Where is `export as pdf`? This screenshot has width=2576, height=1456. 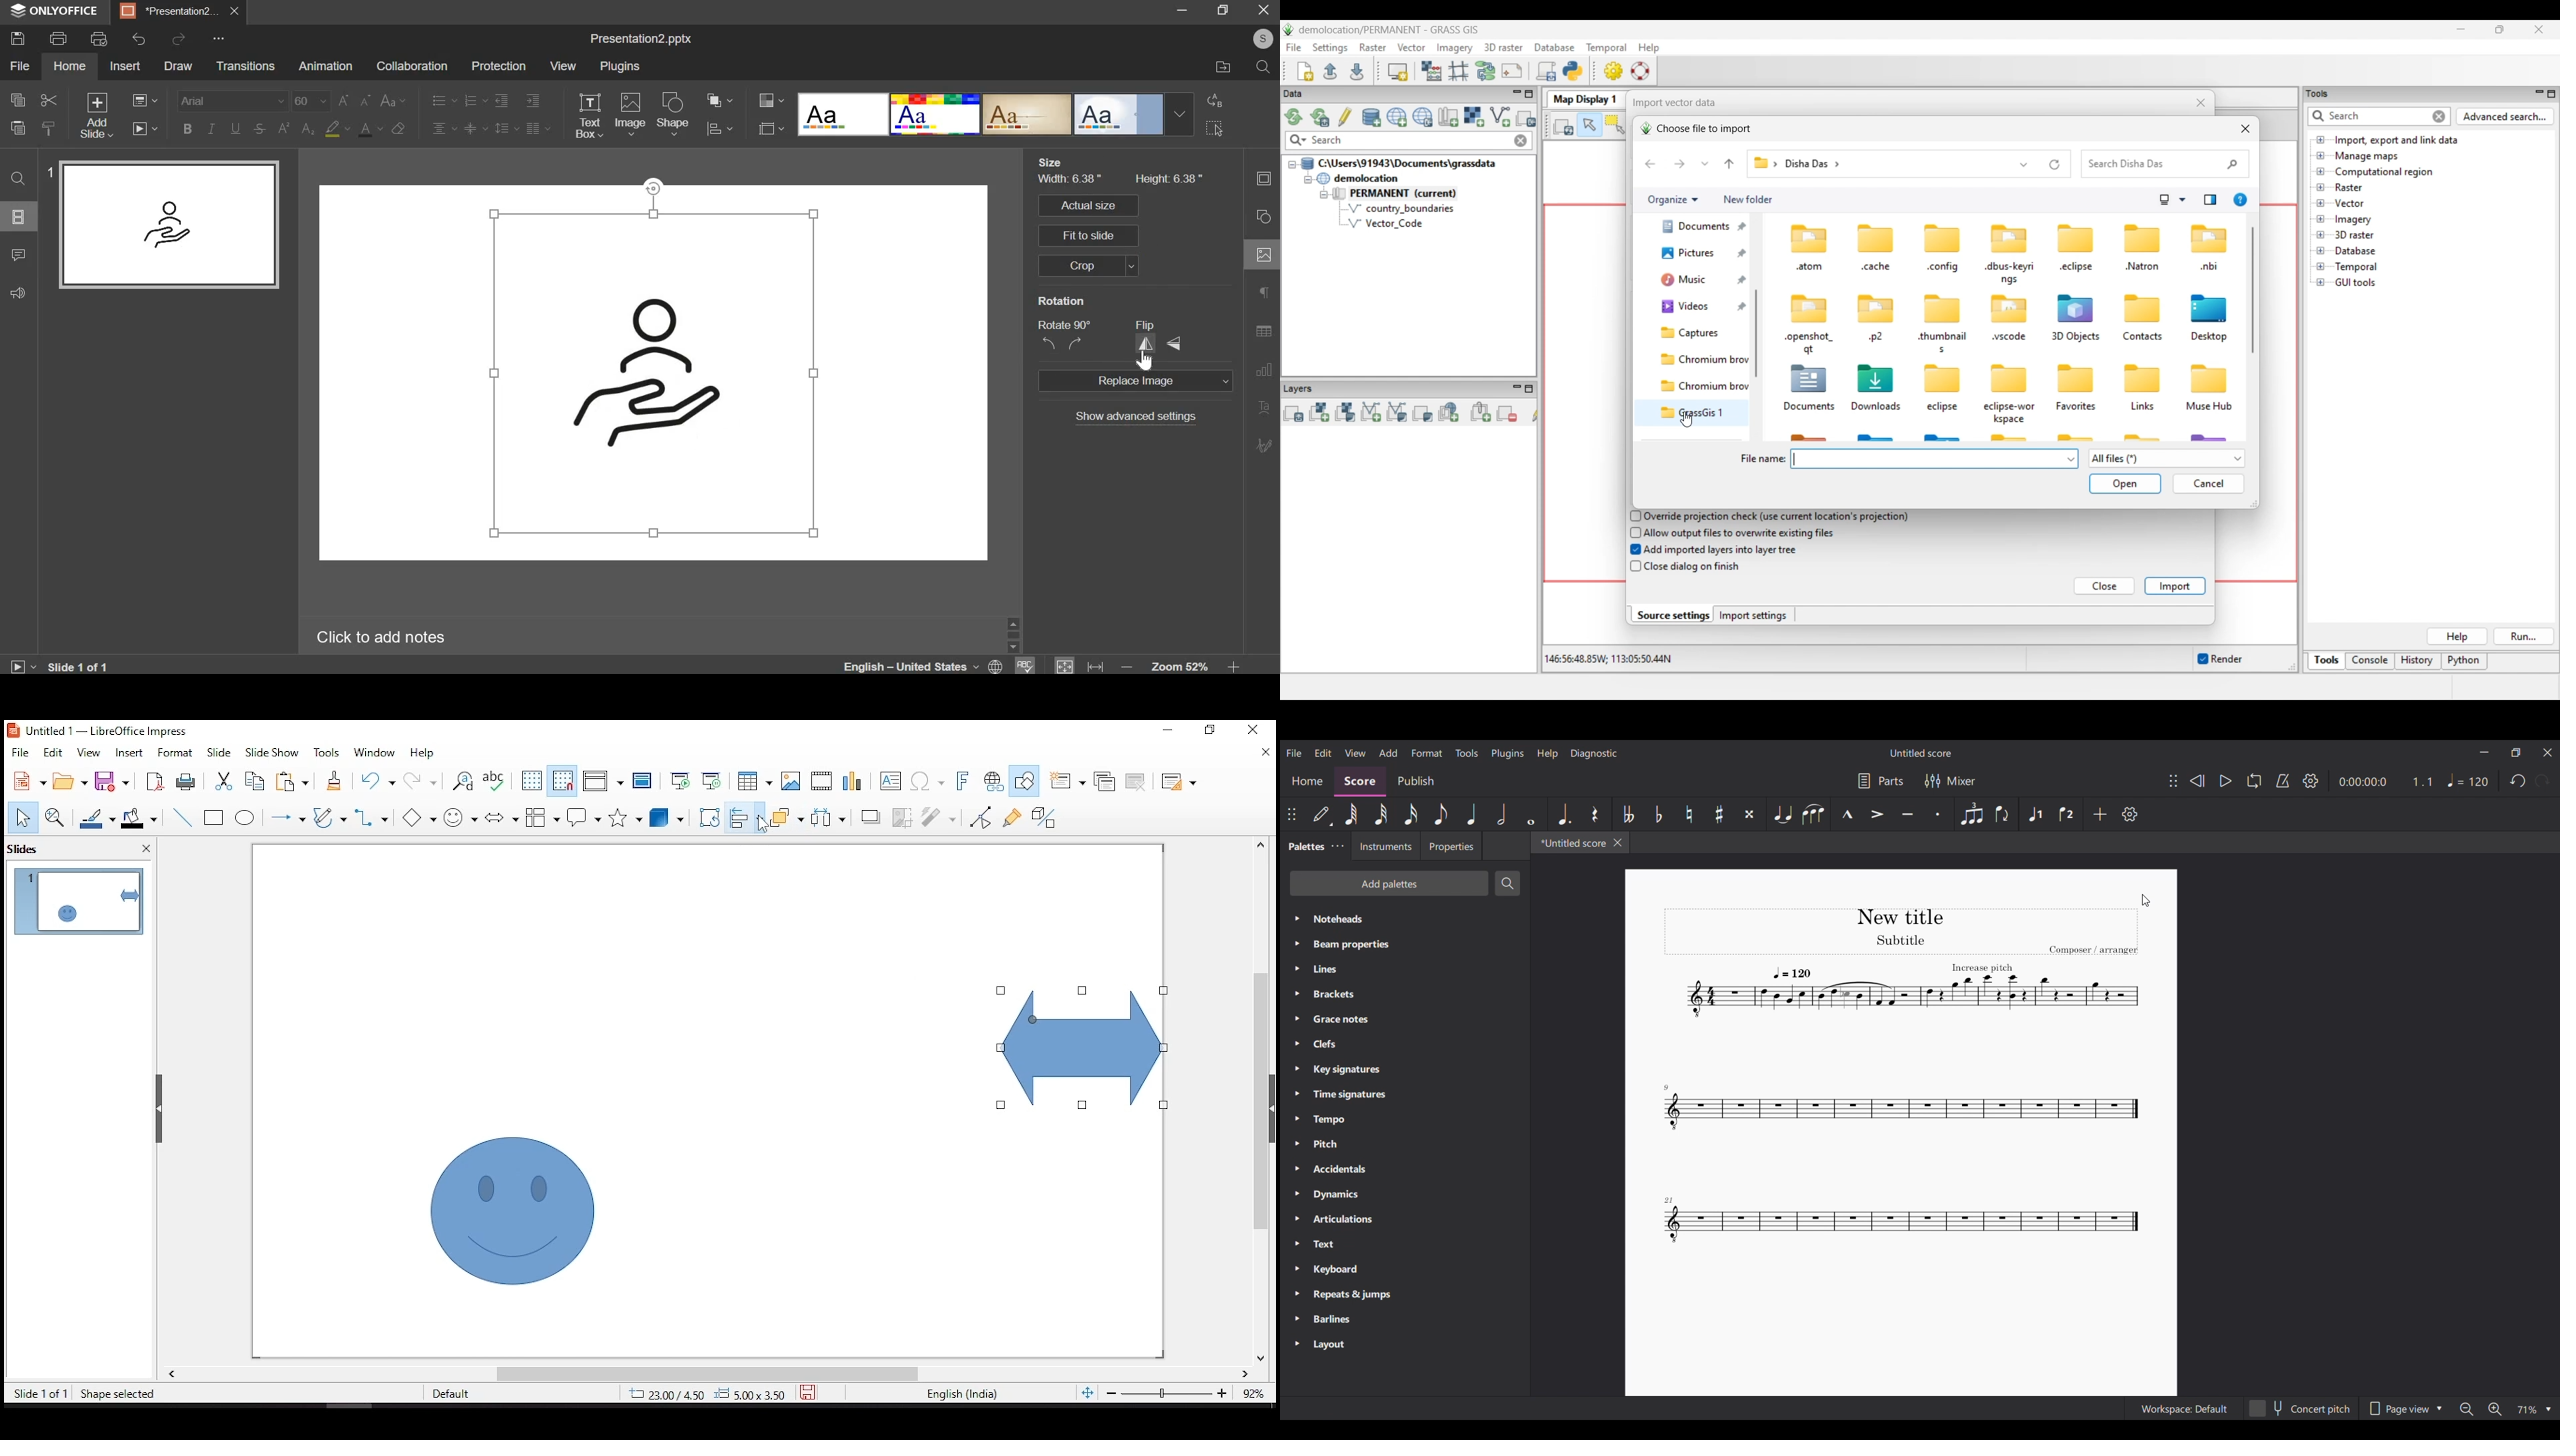 export as pdf is located at coordinates (153, 781).